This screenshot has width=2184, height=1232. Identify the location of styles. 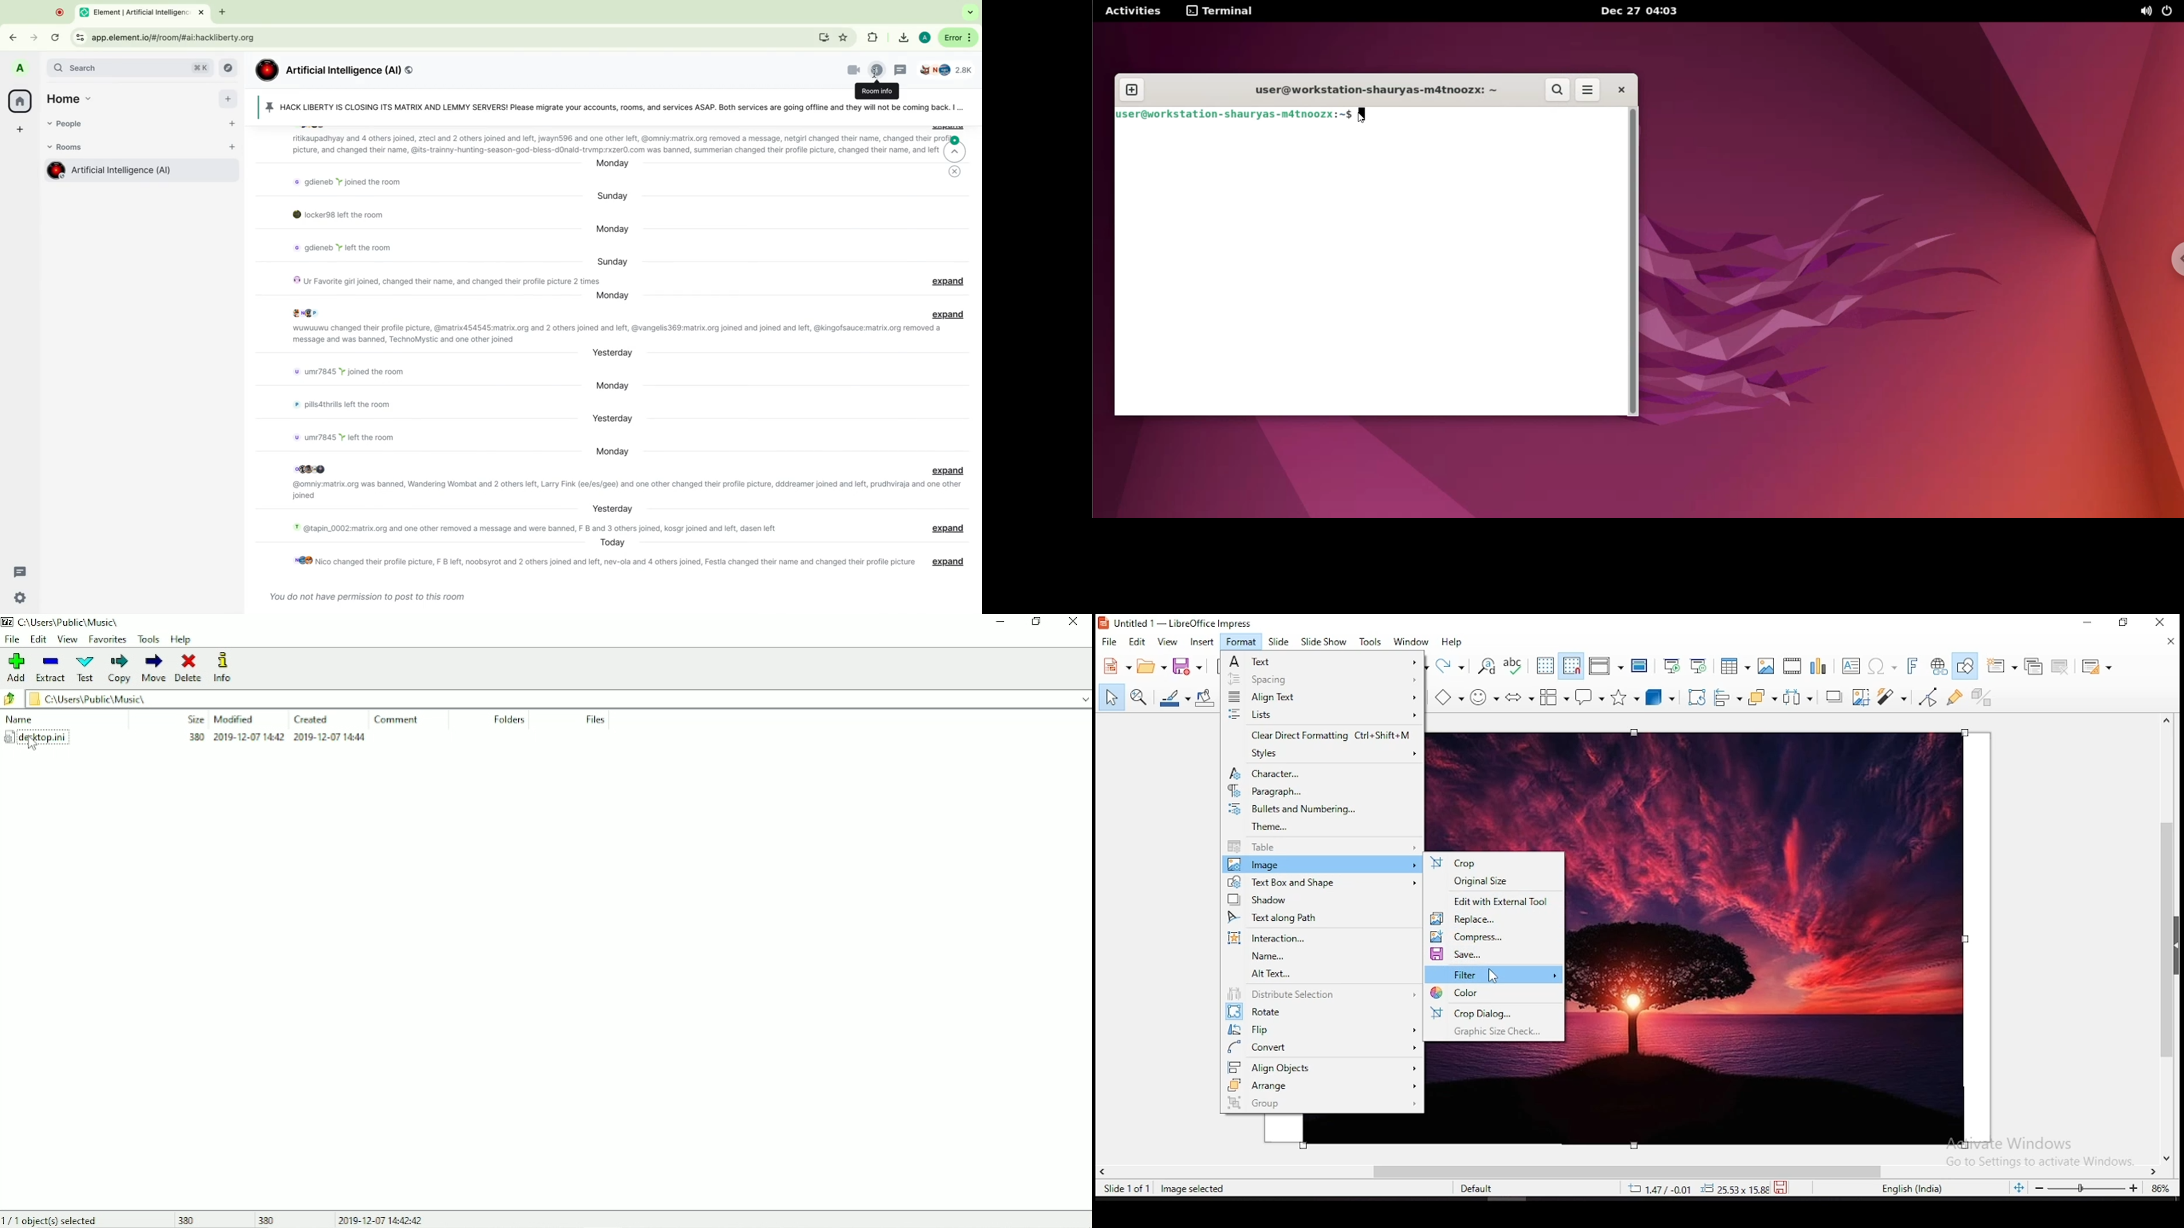
(1324, 754).